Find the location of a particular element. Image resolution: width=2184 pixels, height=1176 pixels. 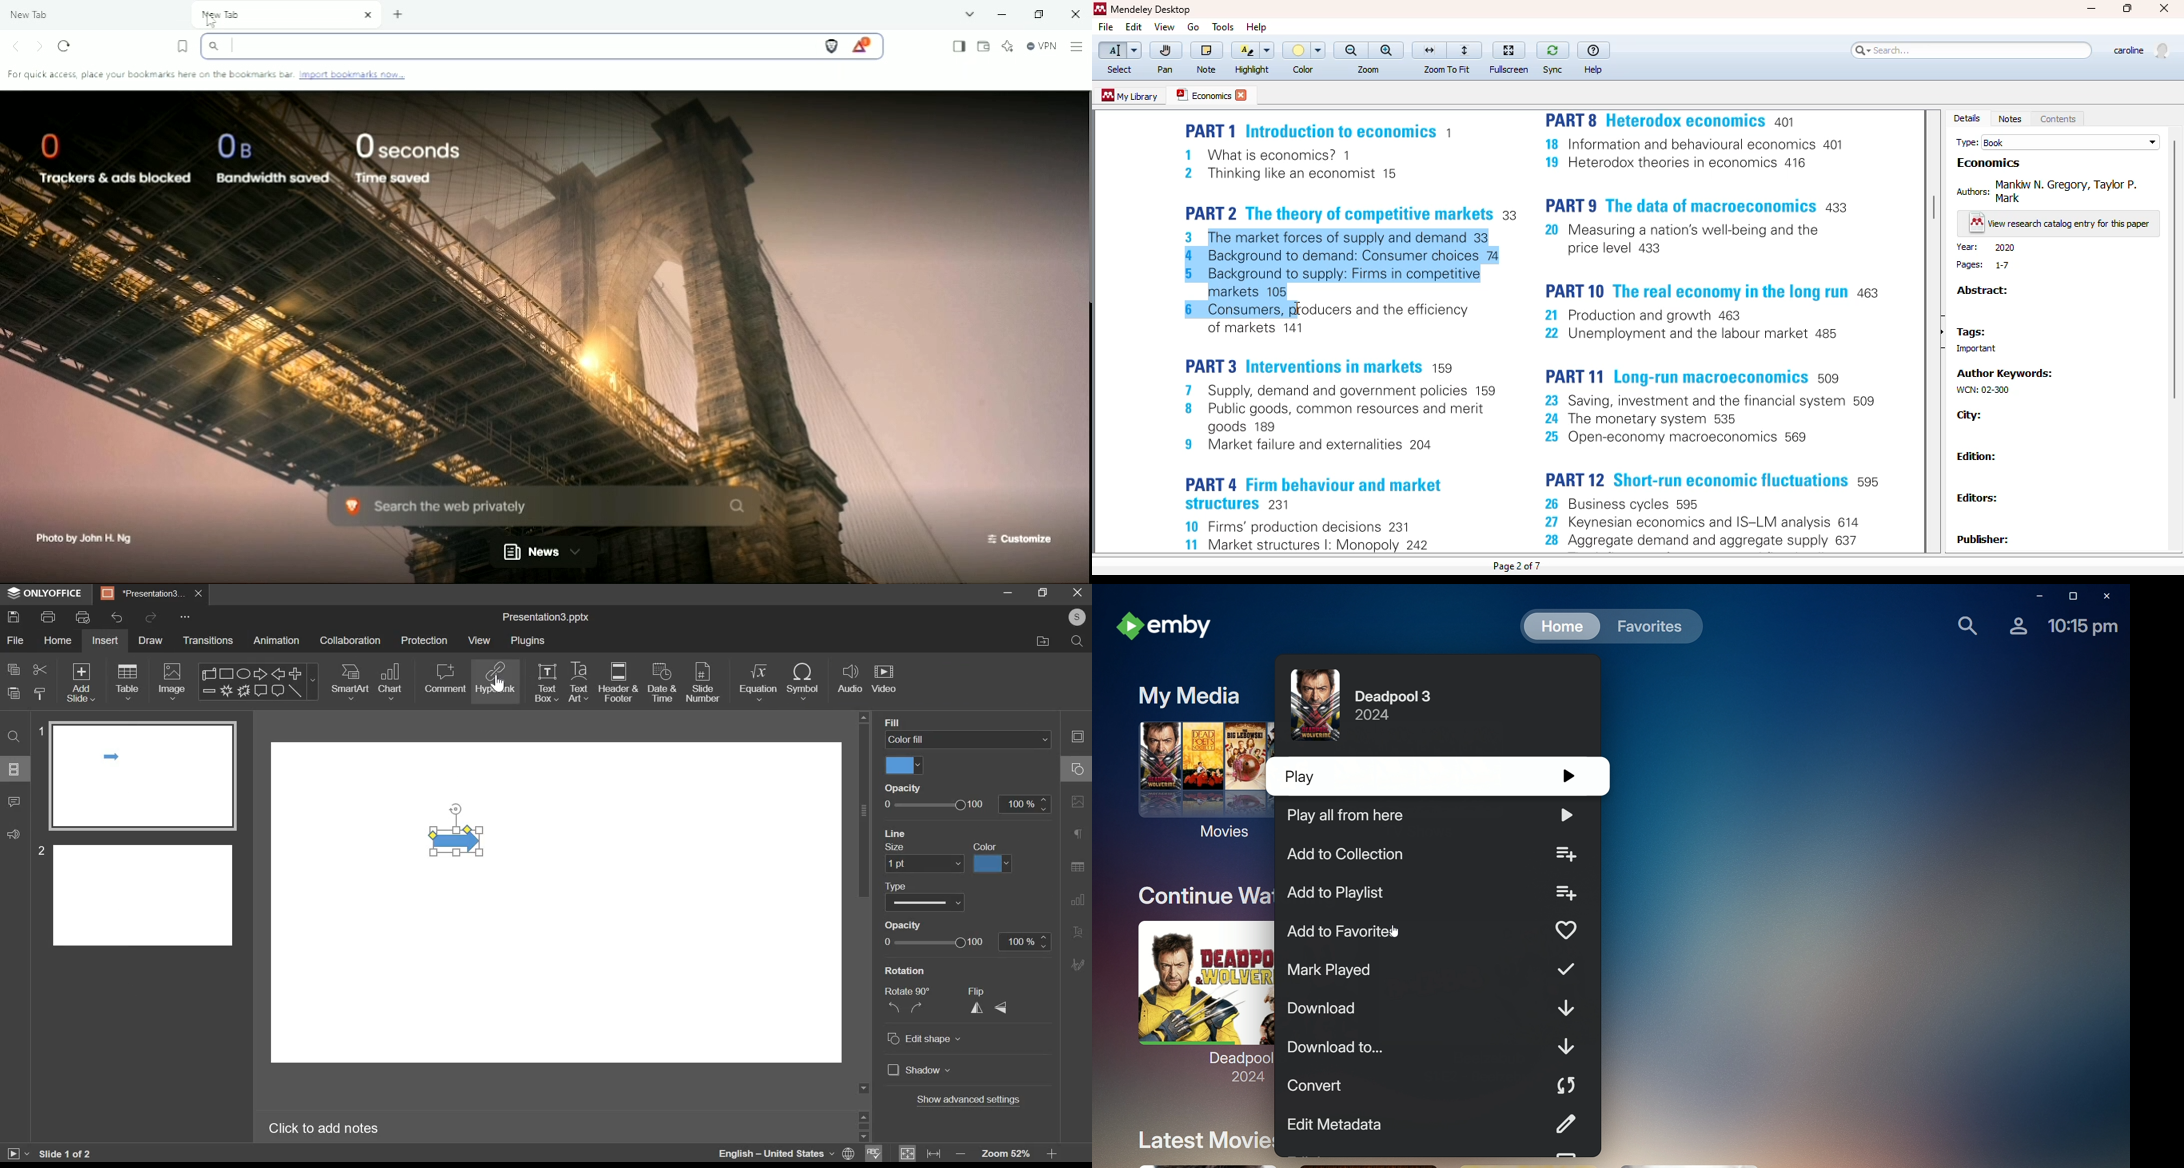

vertical scroll bar is located at coordinates (2172, 269).